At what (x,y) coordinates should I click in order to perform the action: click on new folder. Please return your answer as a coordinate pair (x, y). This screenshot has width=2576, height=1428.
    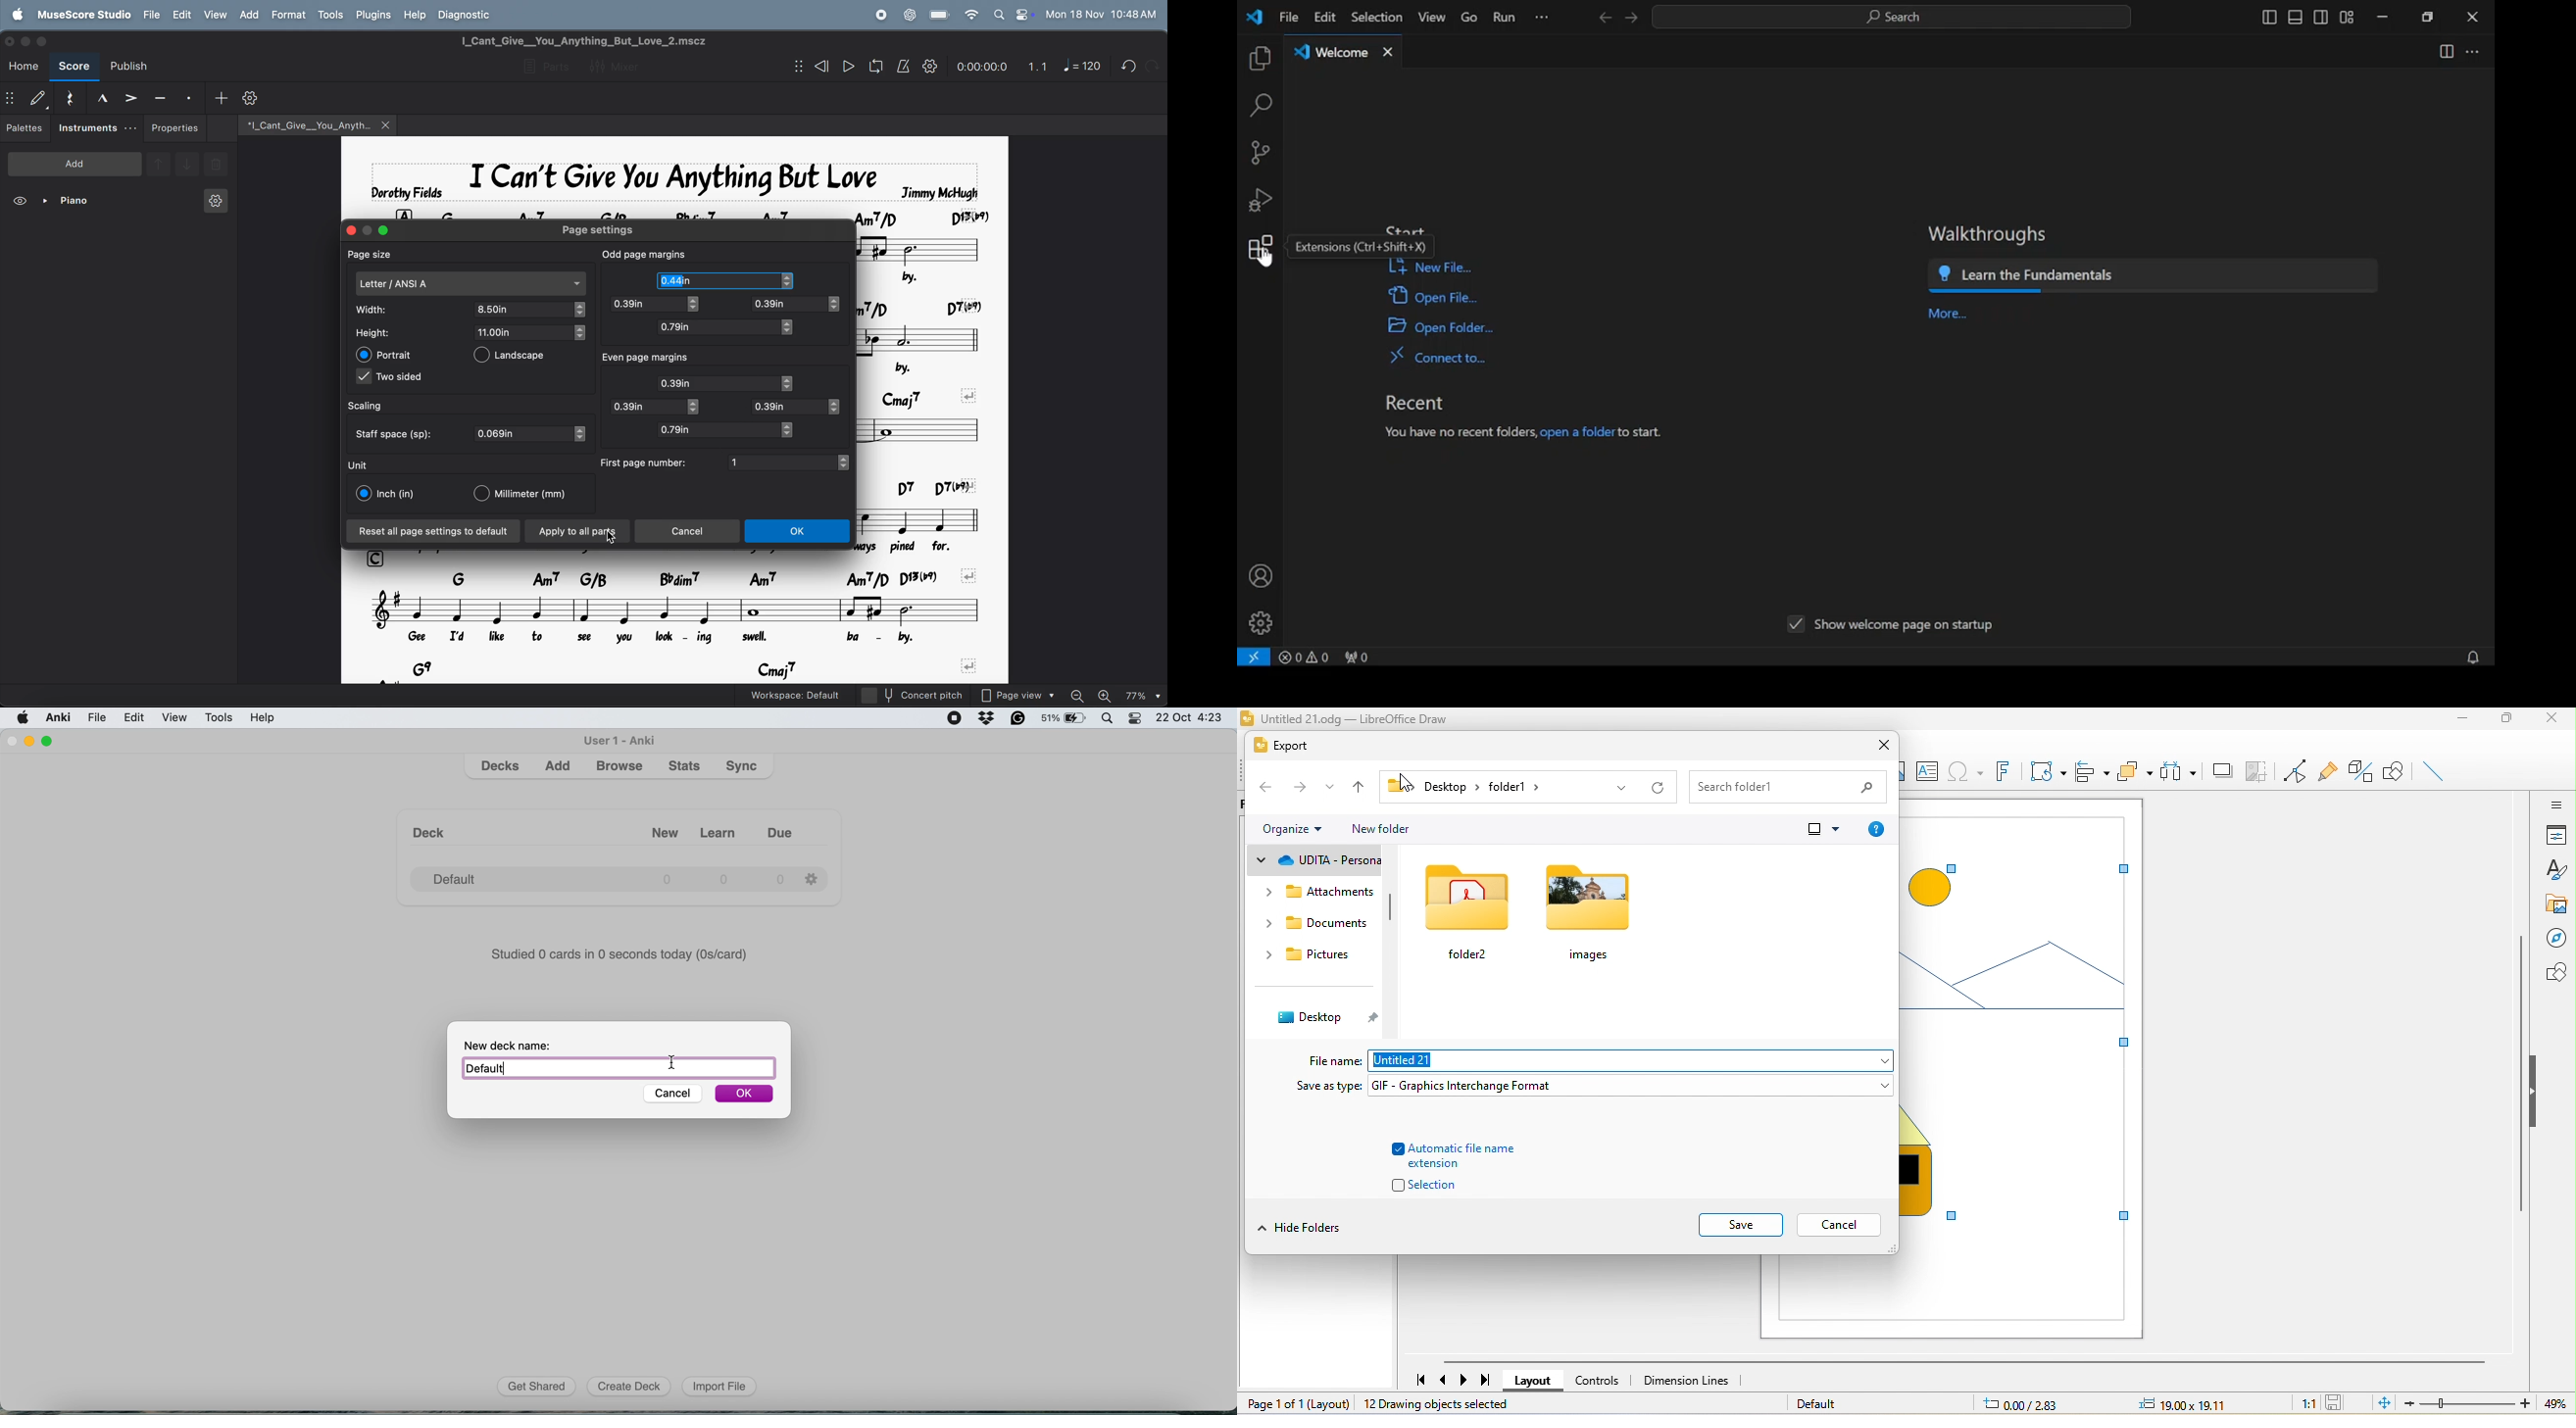
    Looking at the image, I should click on (1387, 829).